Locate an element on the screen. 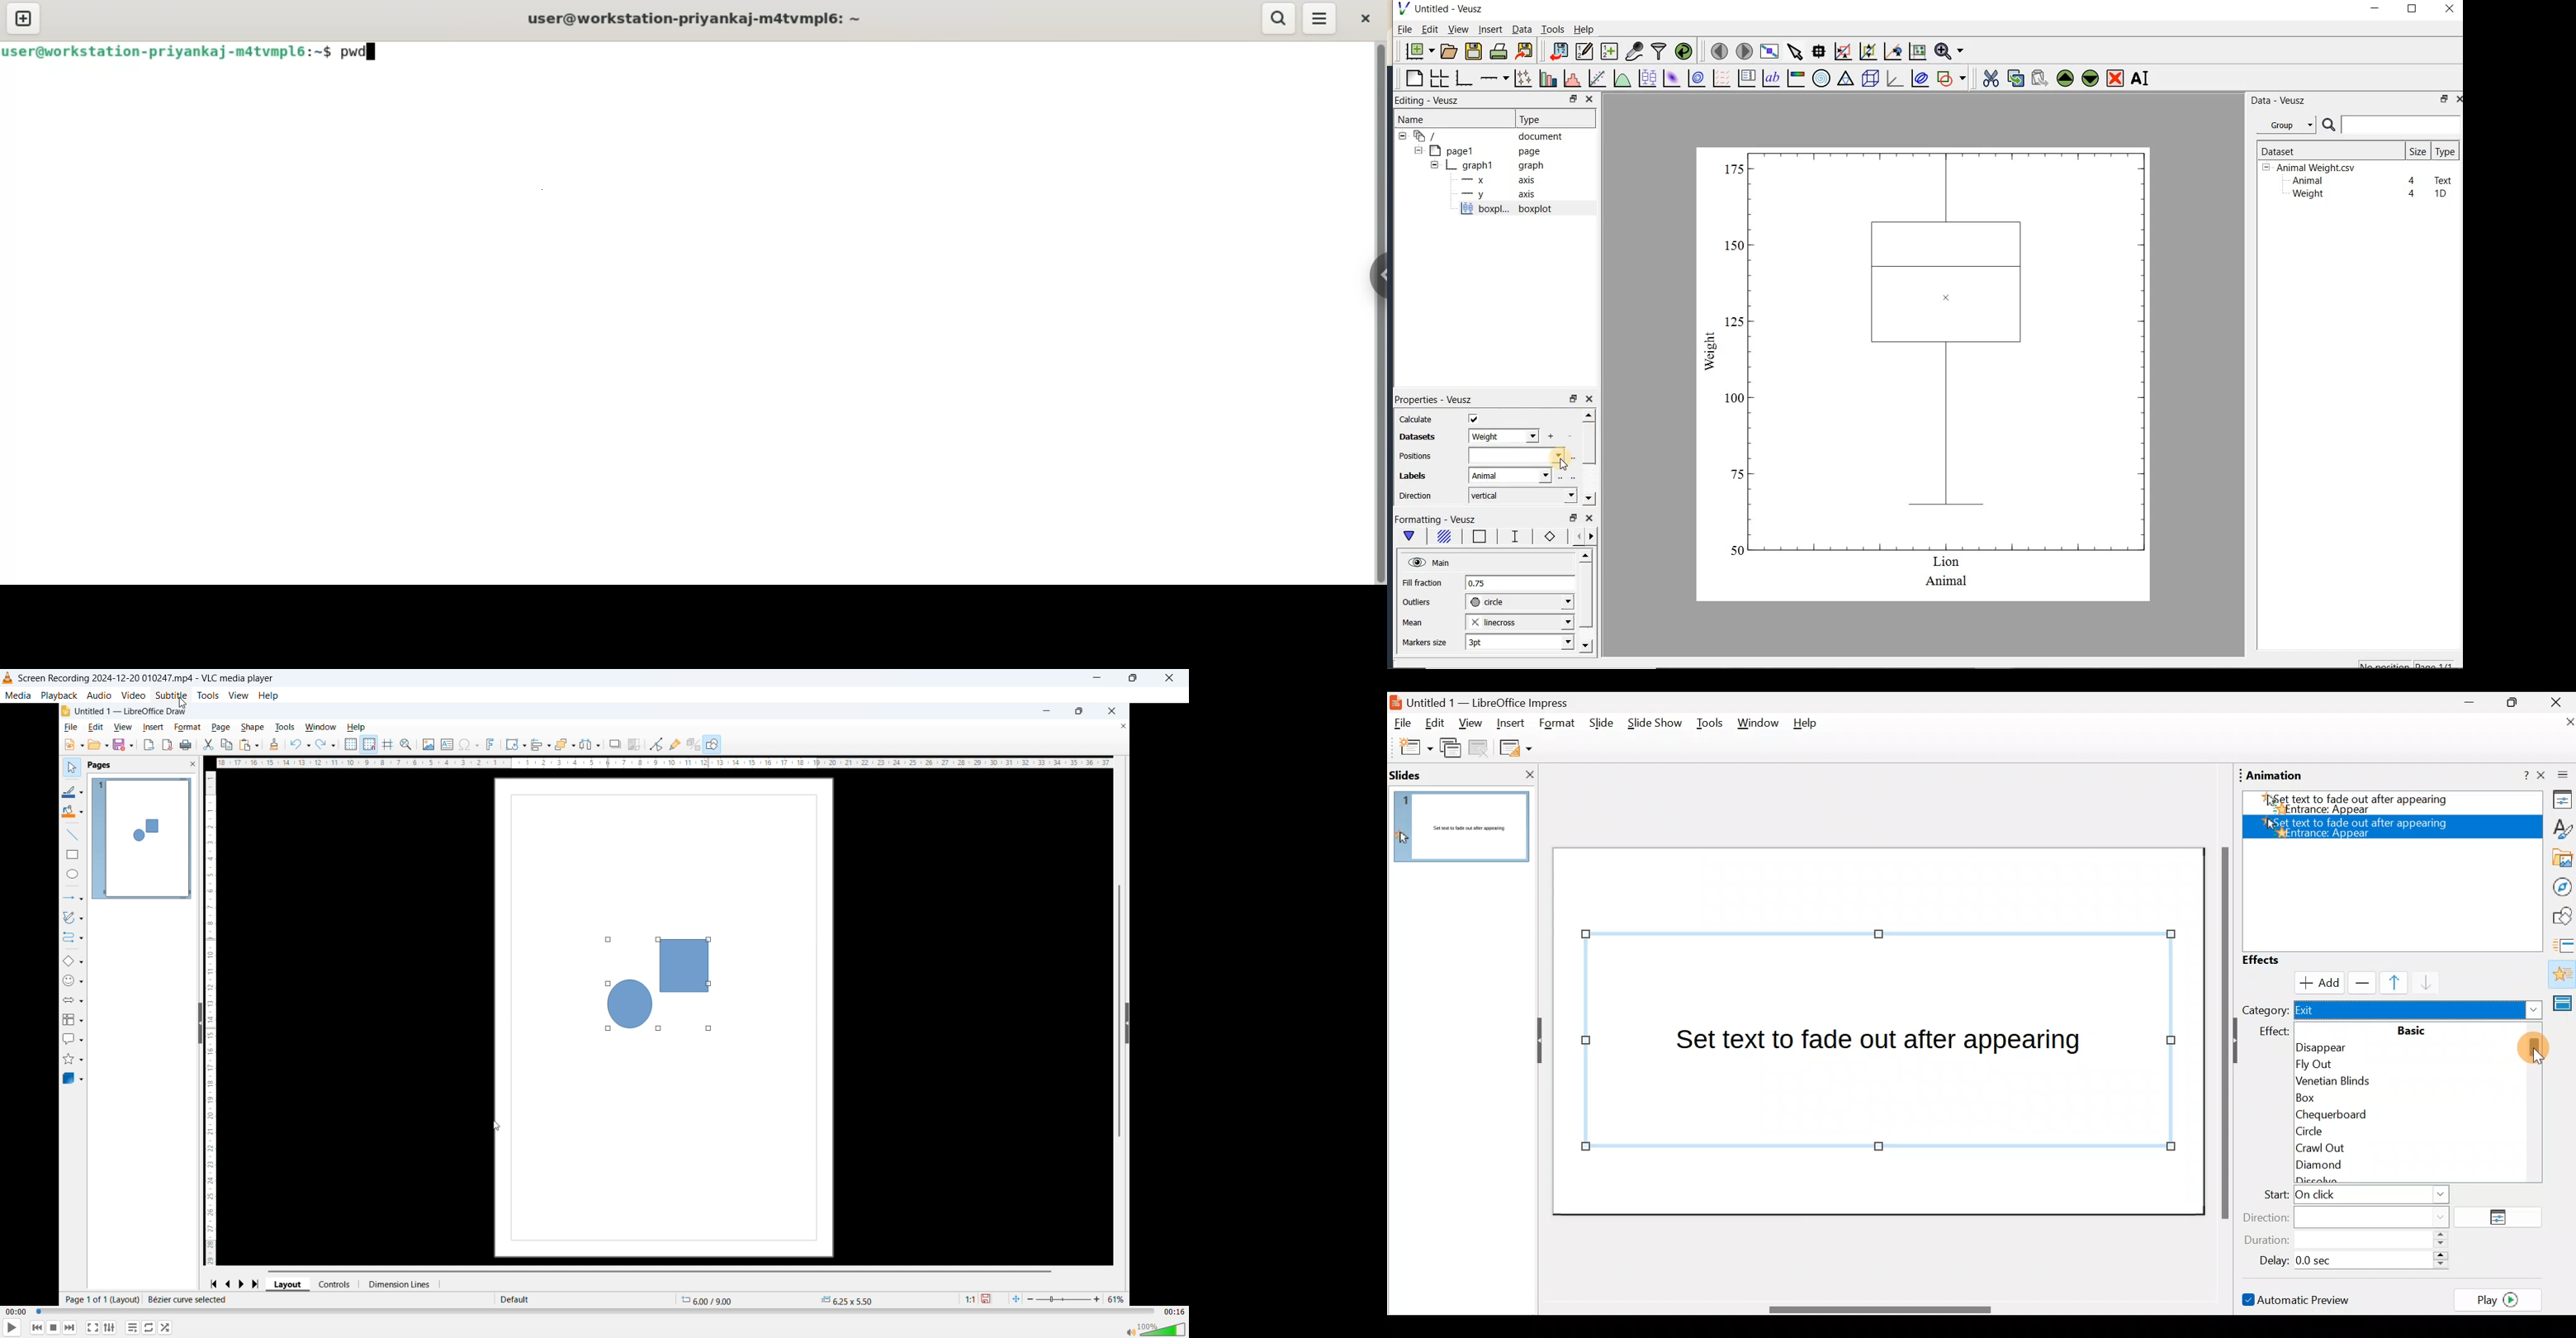  window is located at coordinates (321, 727).